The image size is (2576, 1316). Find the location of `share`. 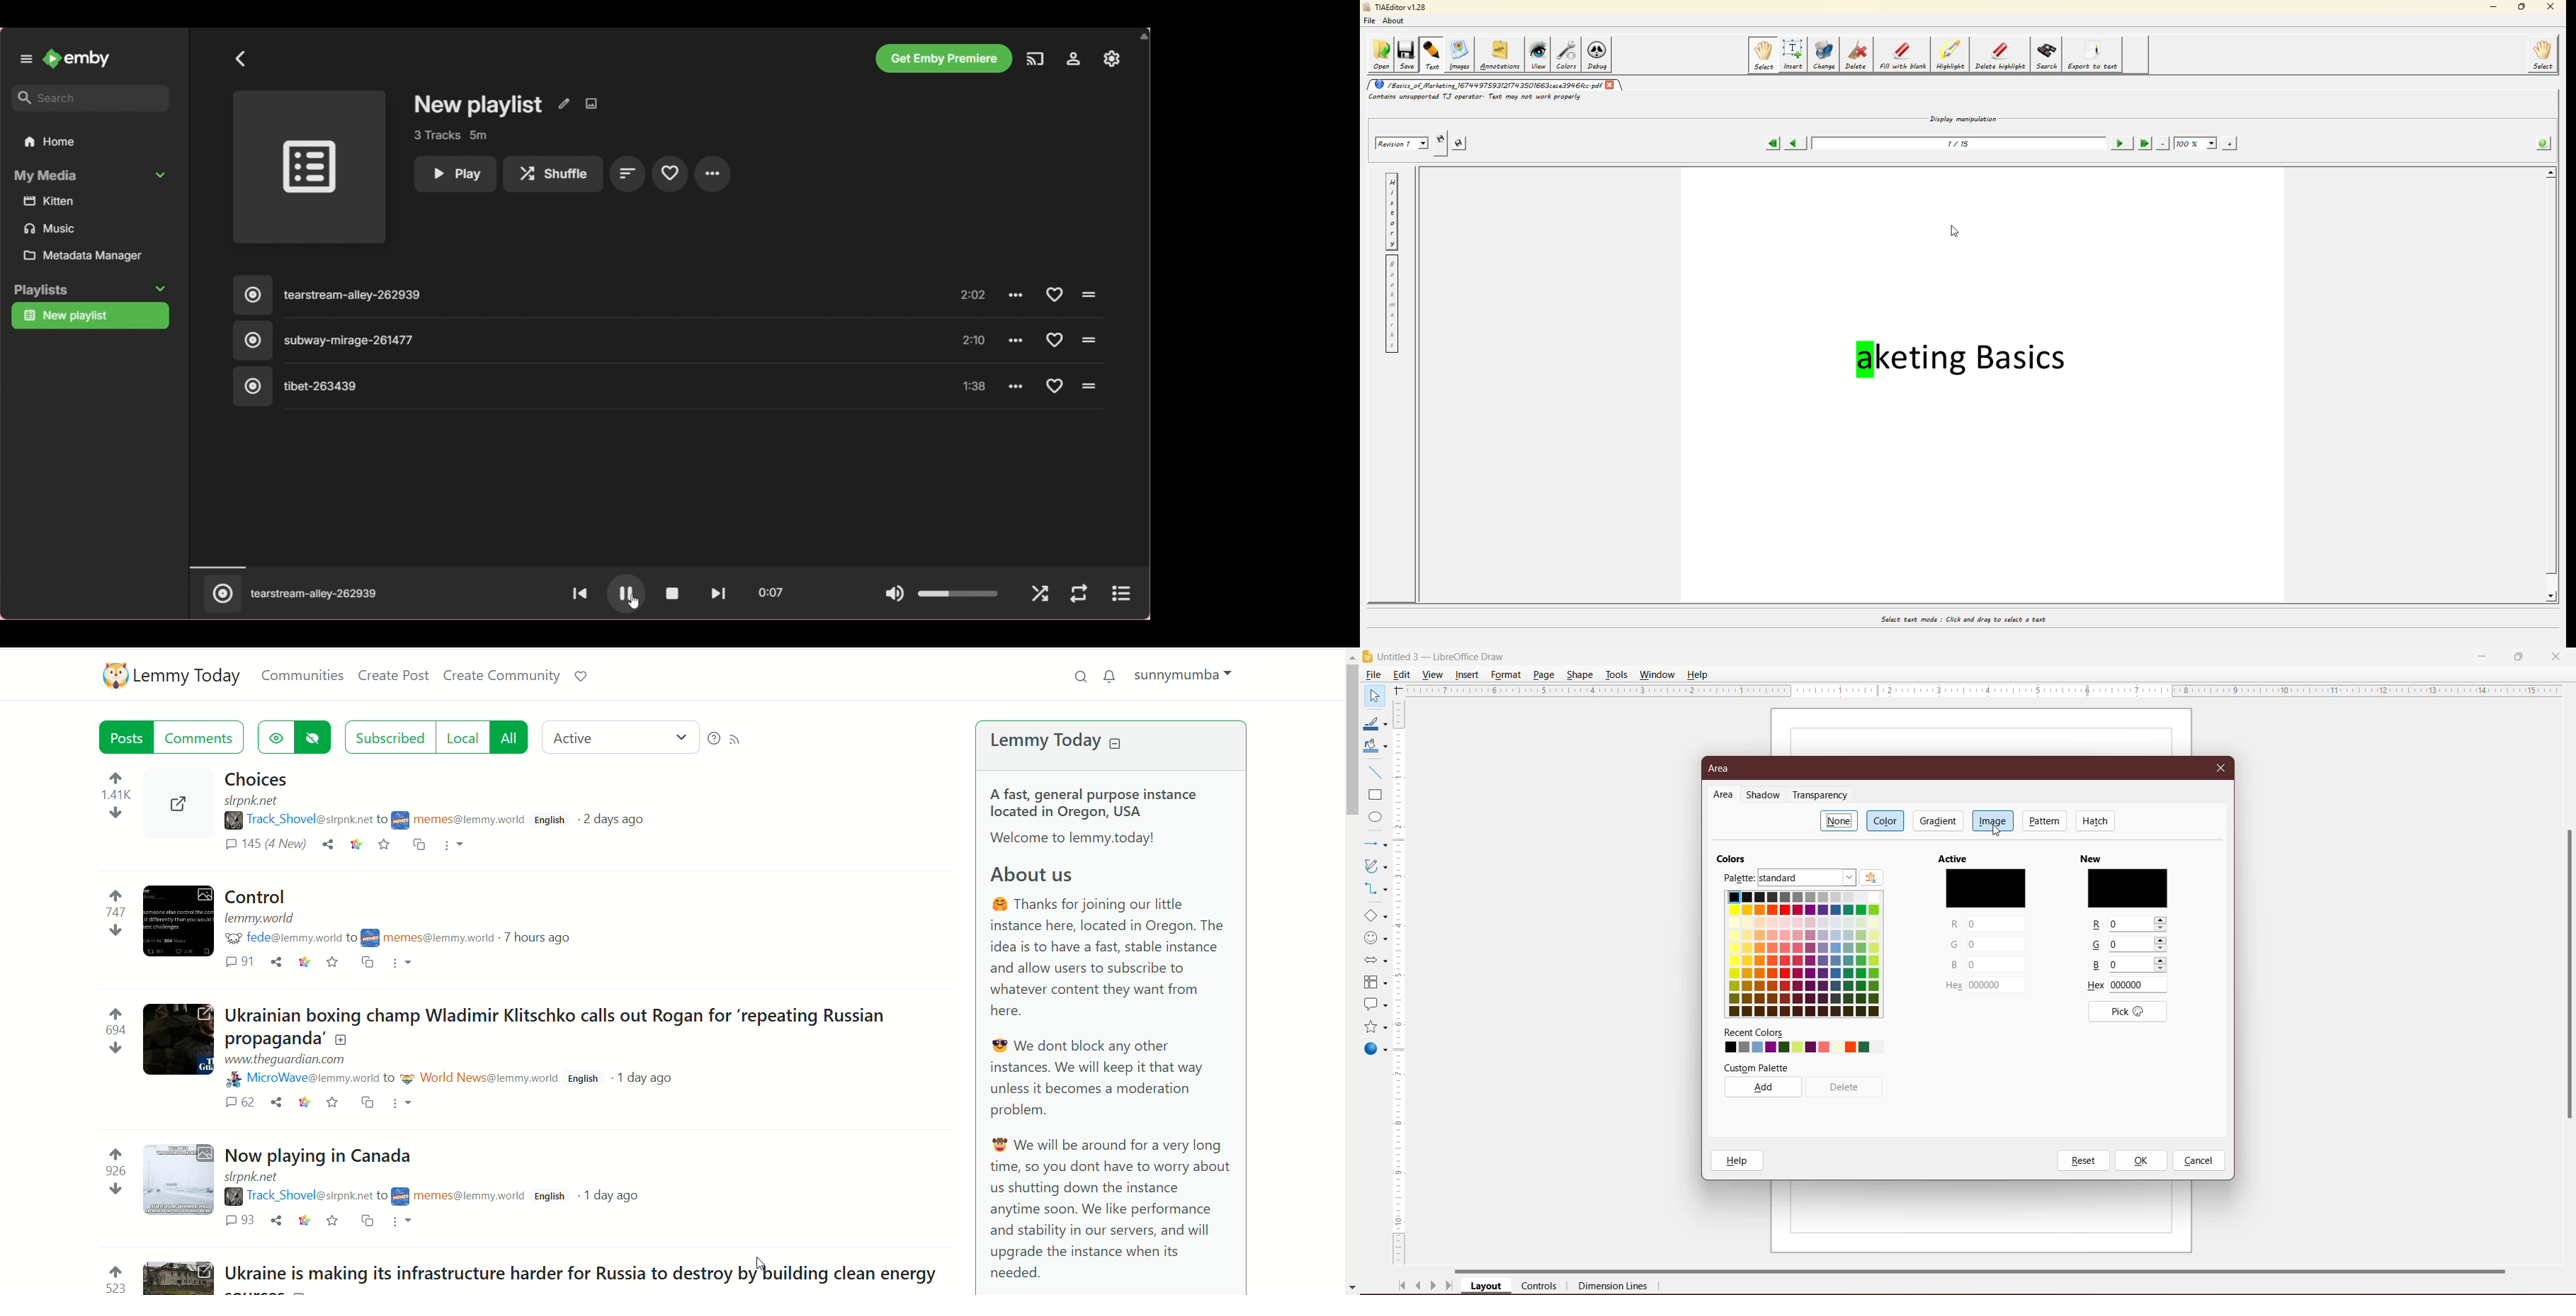

share is located at coordinates (327, 847).